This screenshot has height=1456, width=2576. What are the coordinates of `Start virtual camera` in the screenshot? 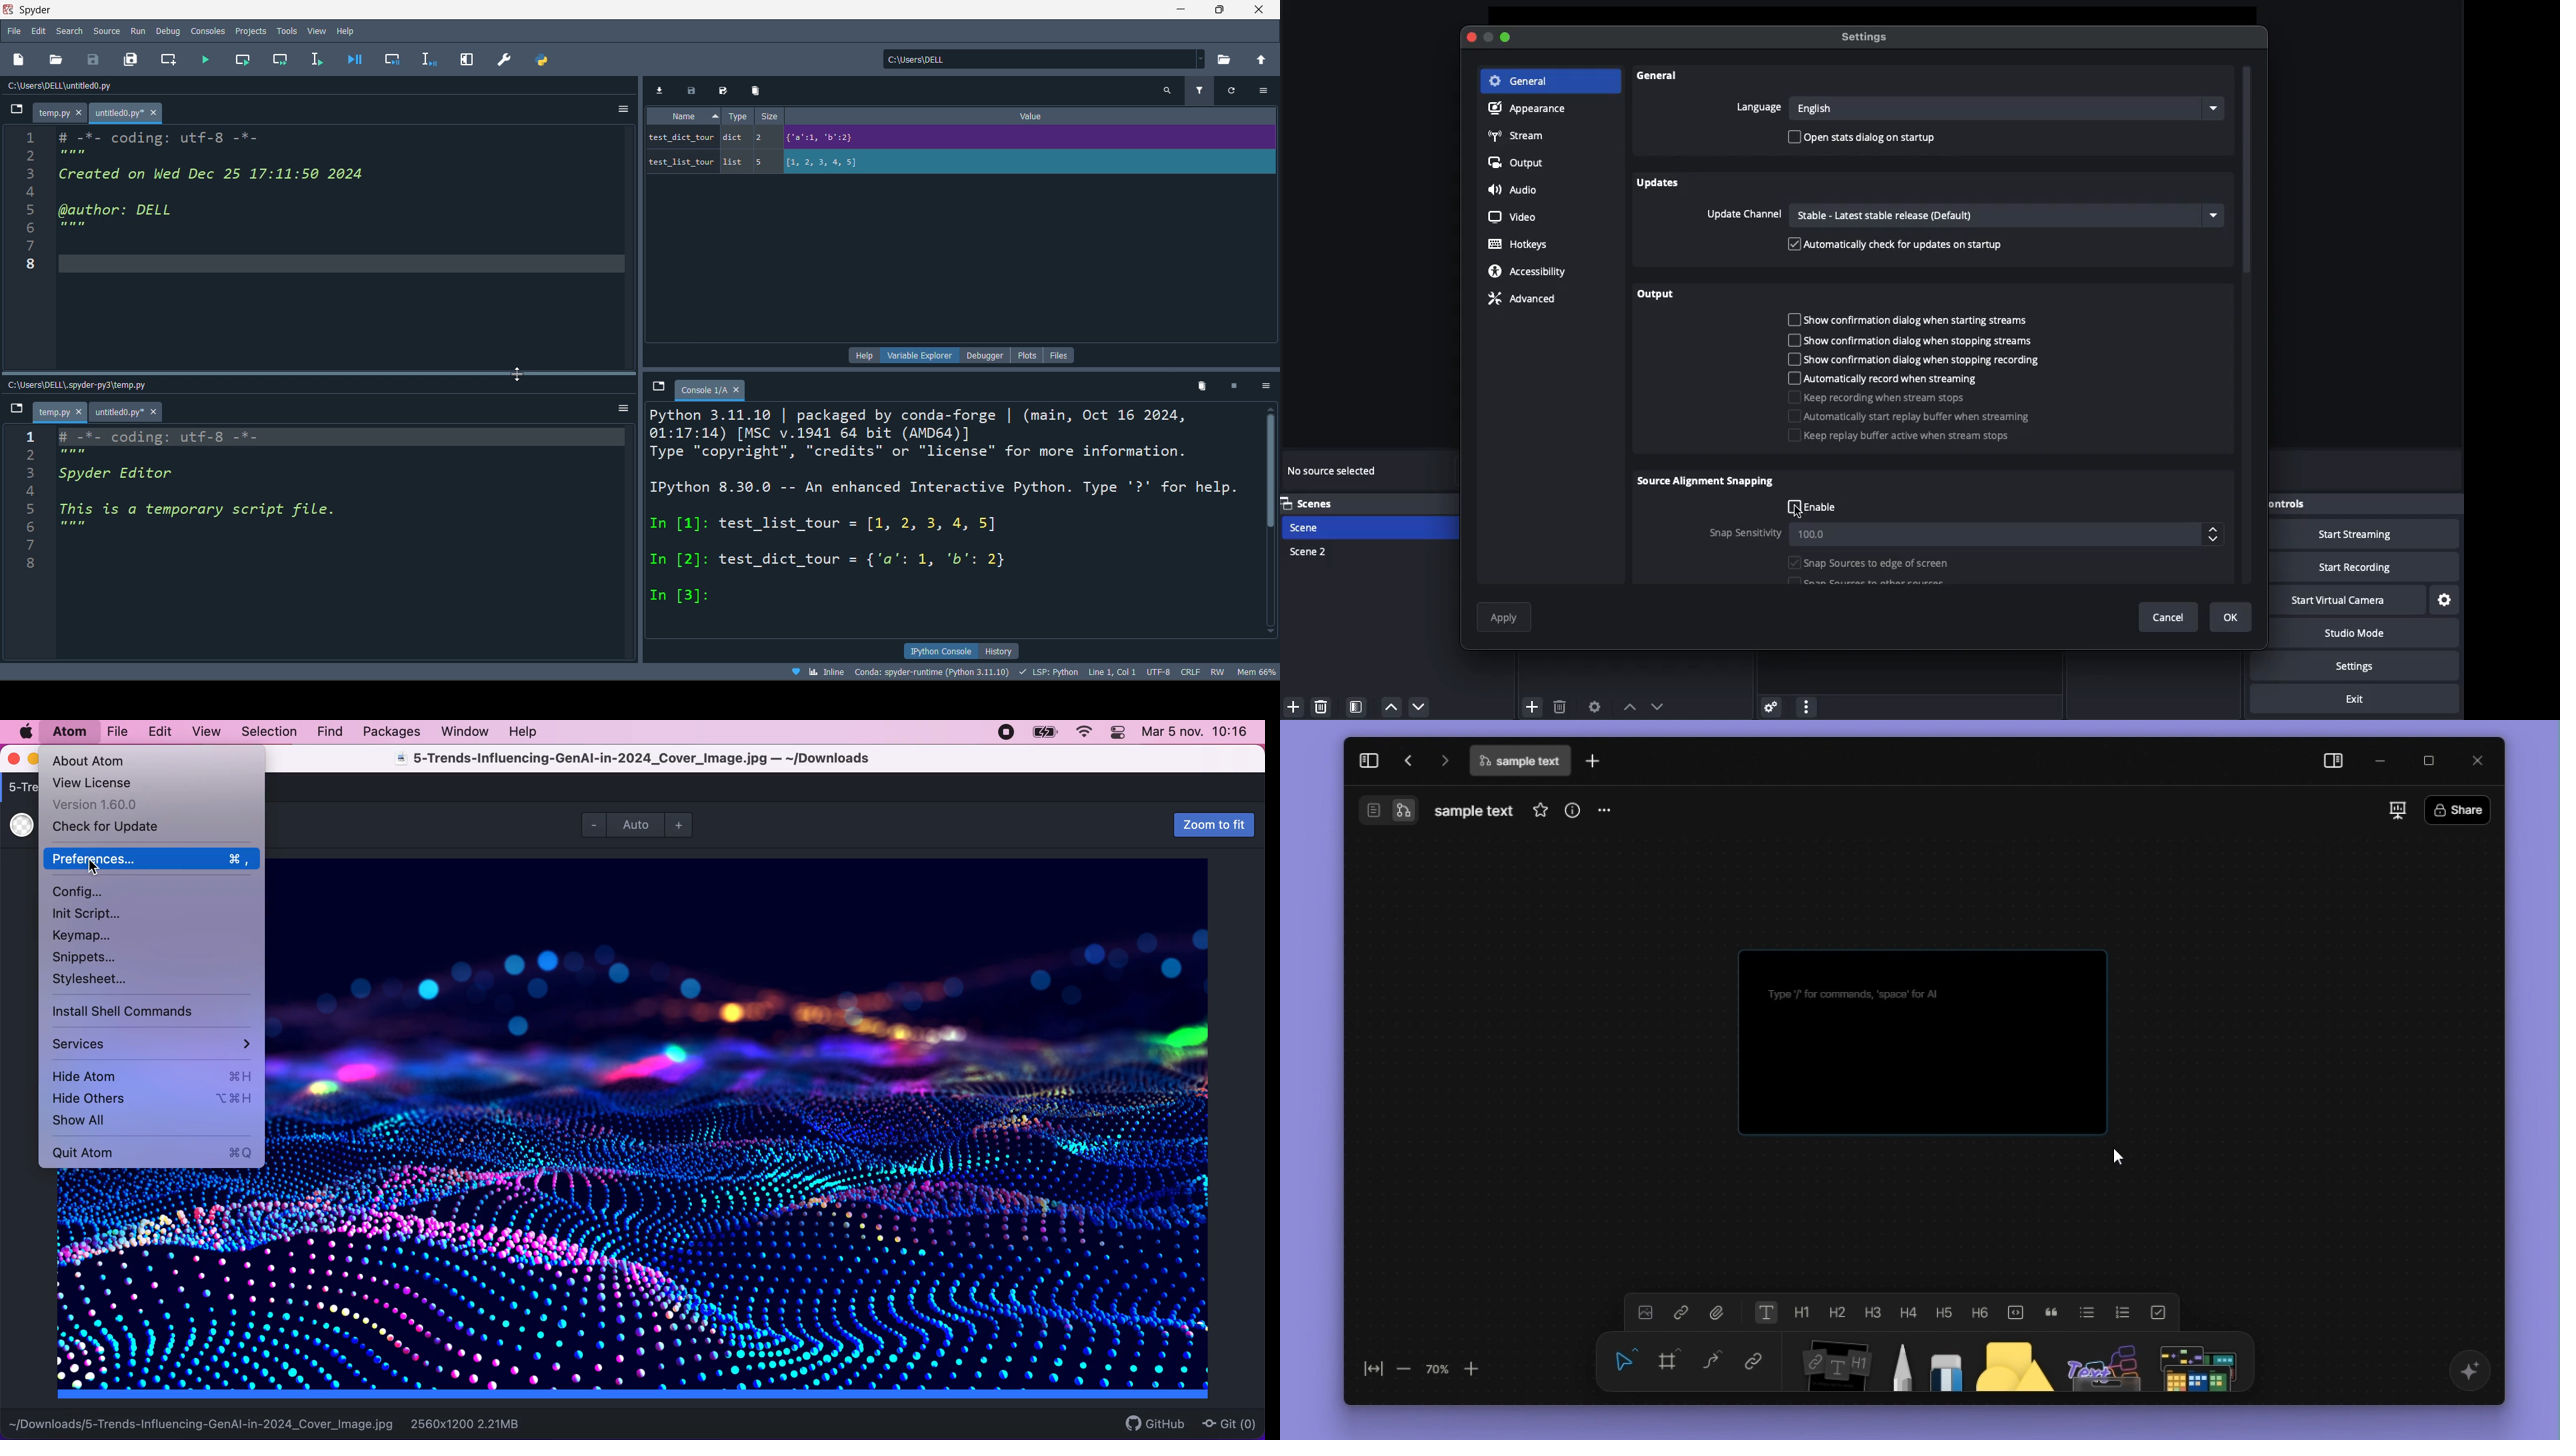 It's located at (2353, 599).